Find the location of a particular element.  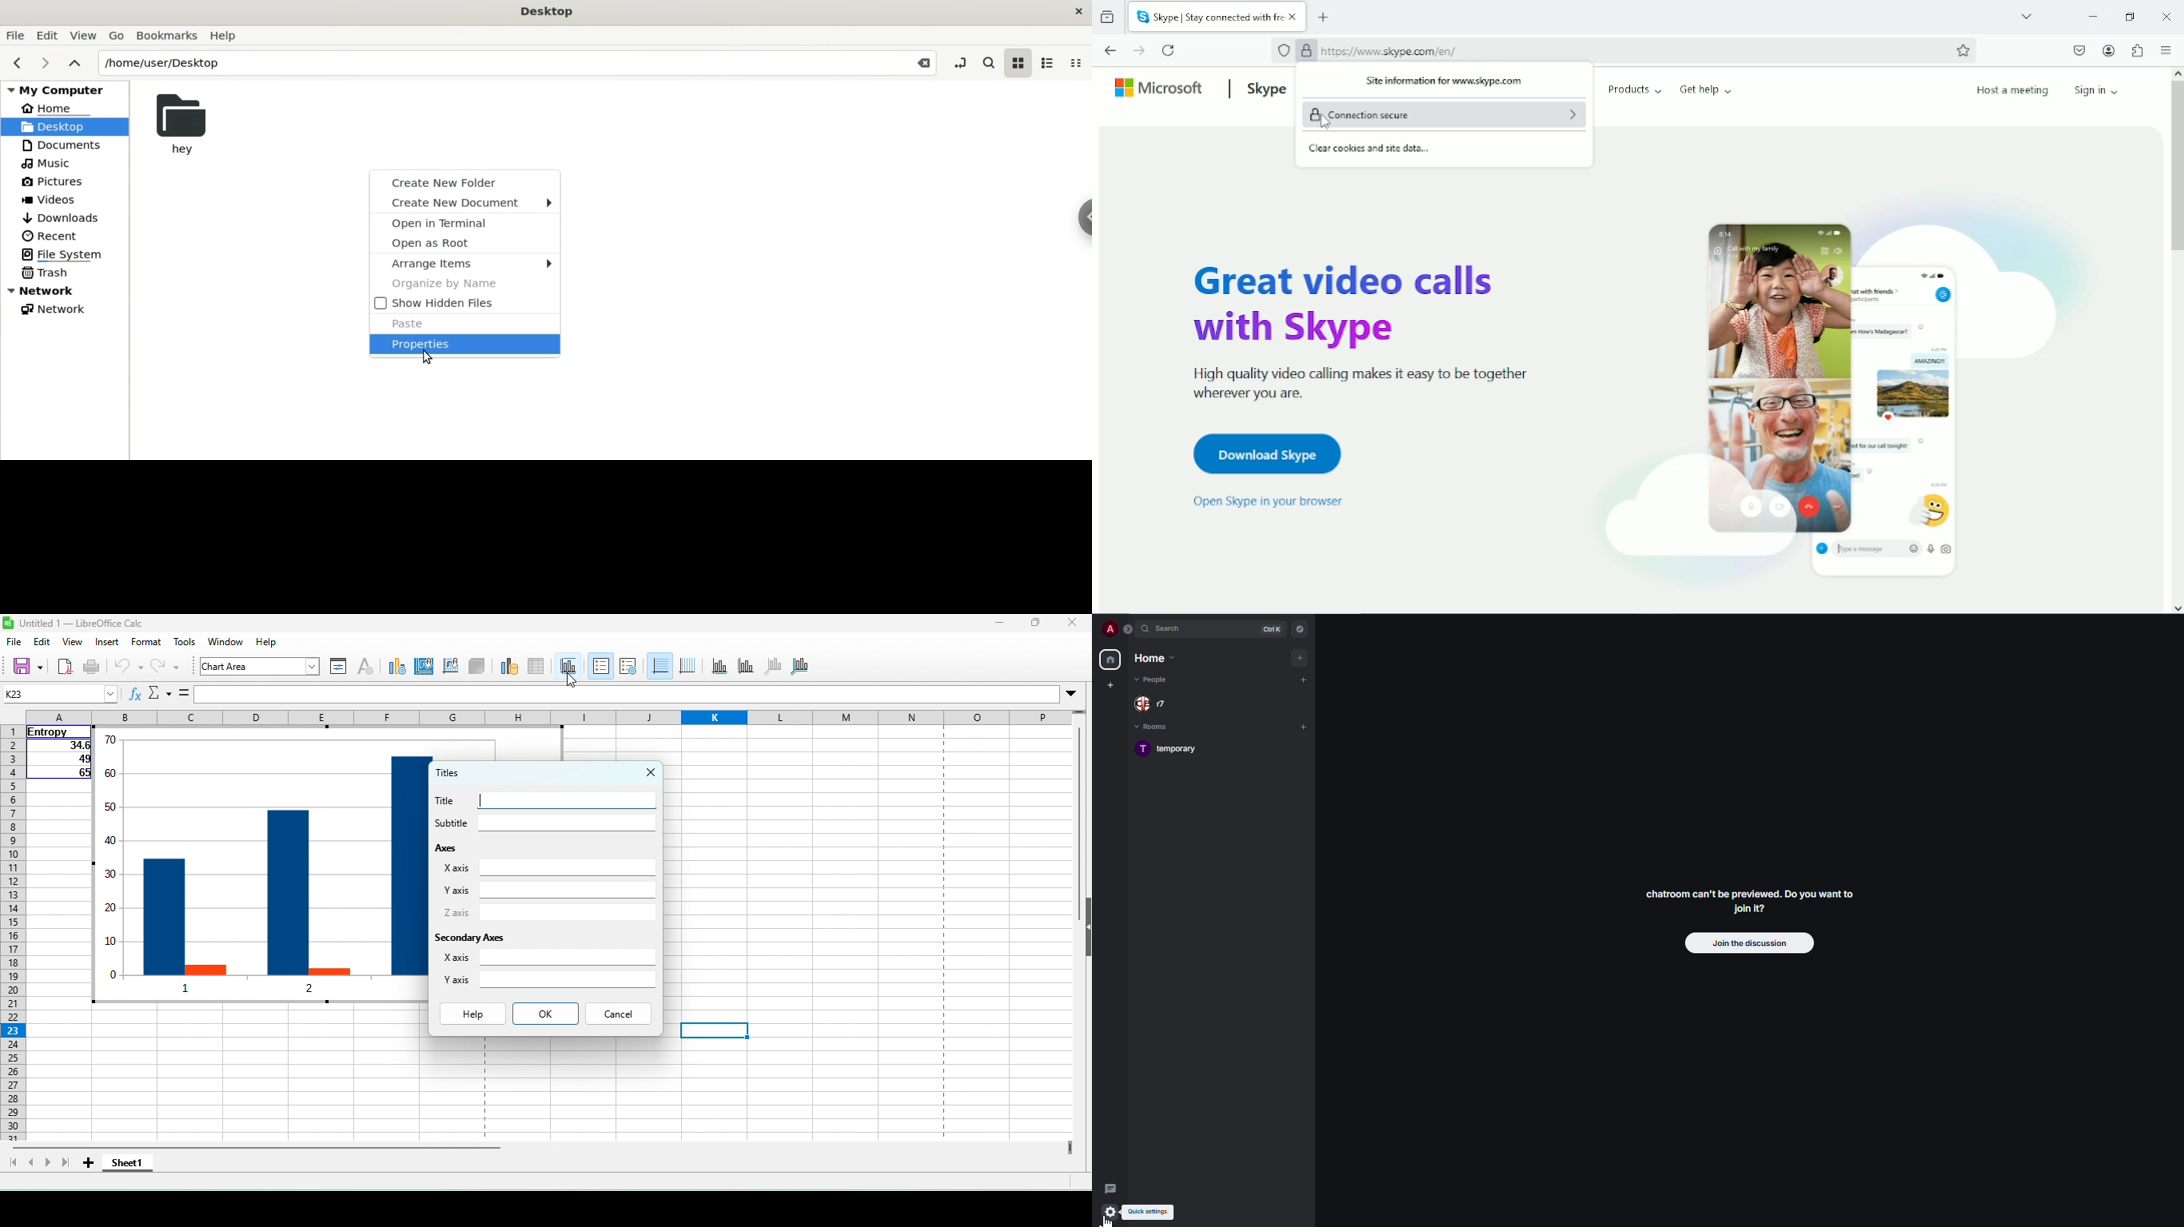

z axis is located at coordinates (545, 912).